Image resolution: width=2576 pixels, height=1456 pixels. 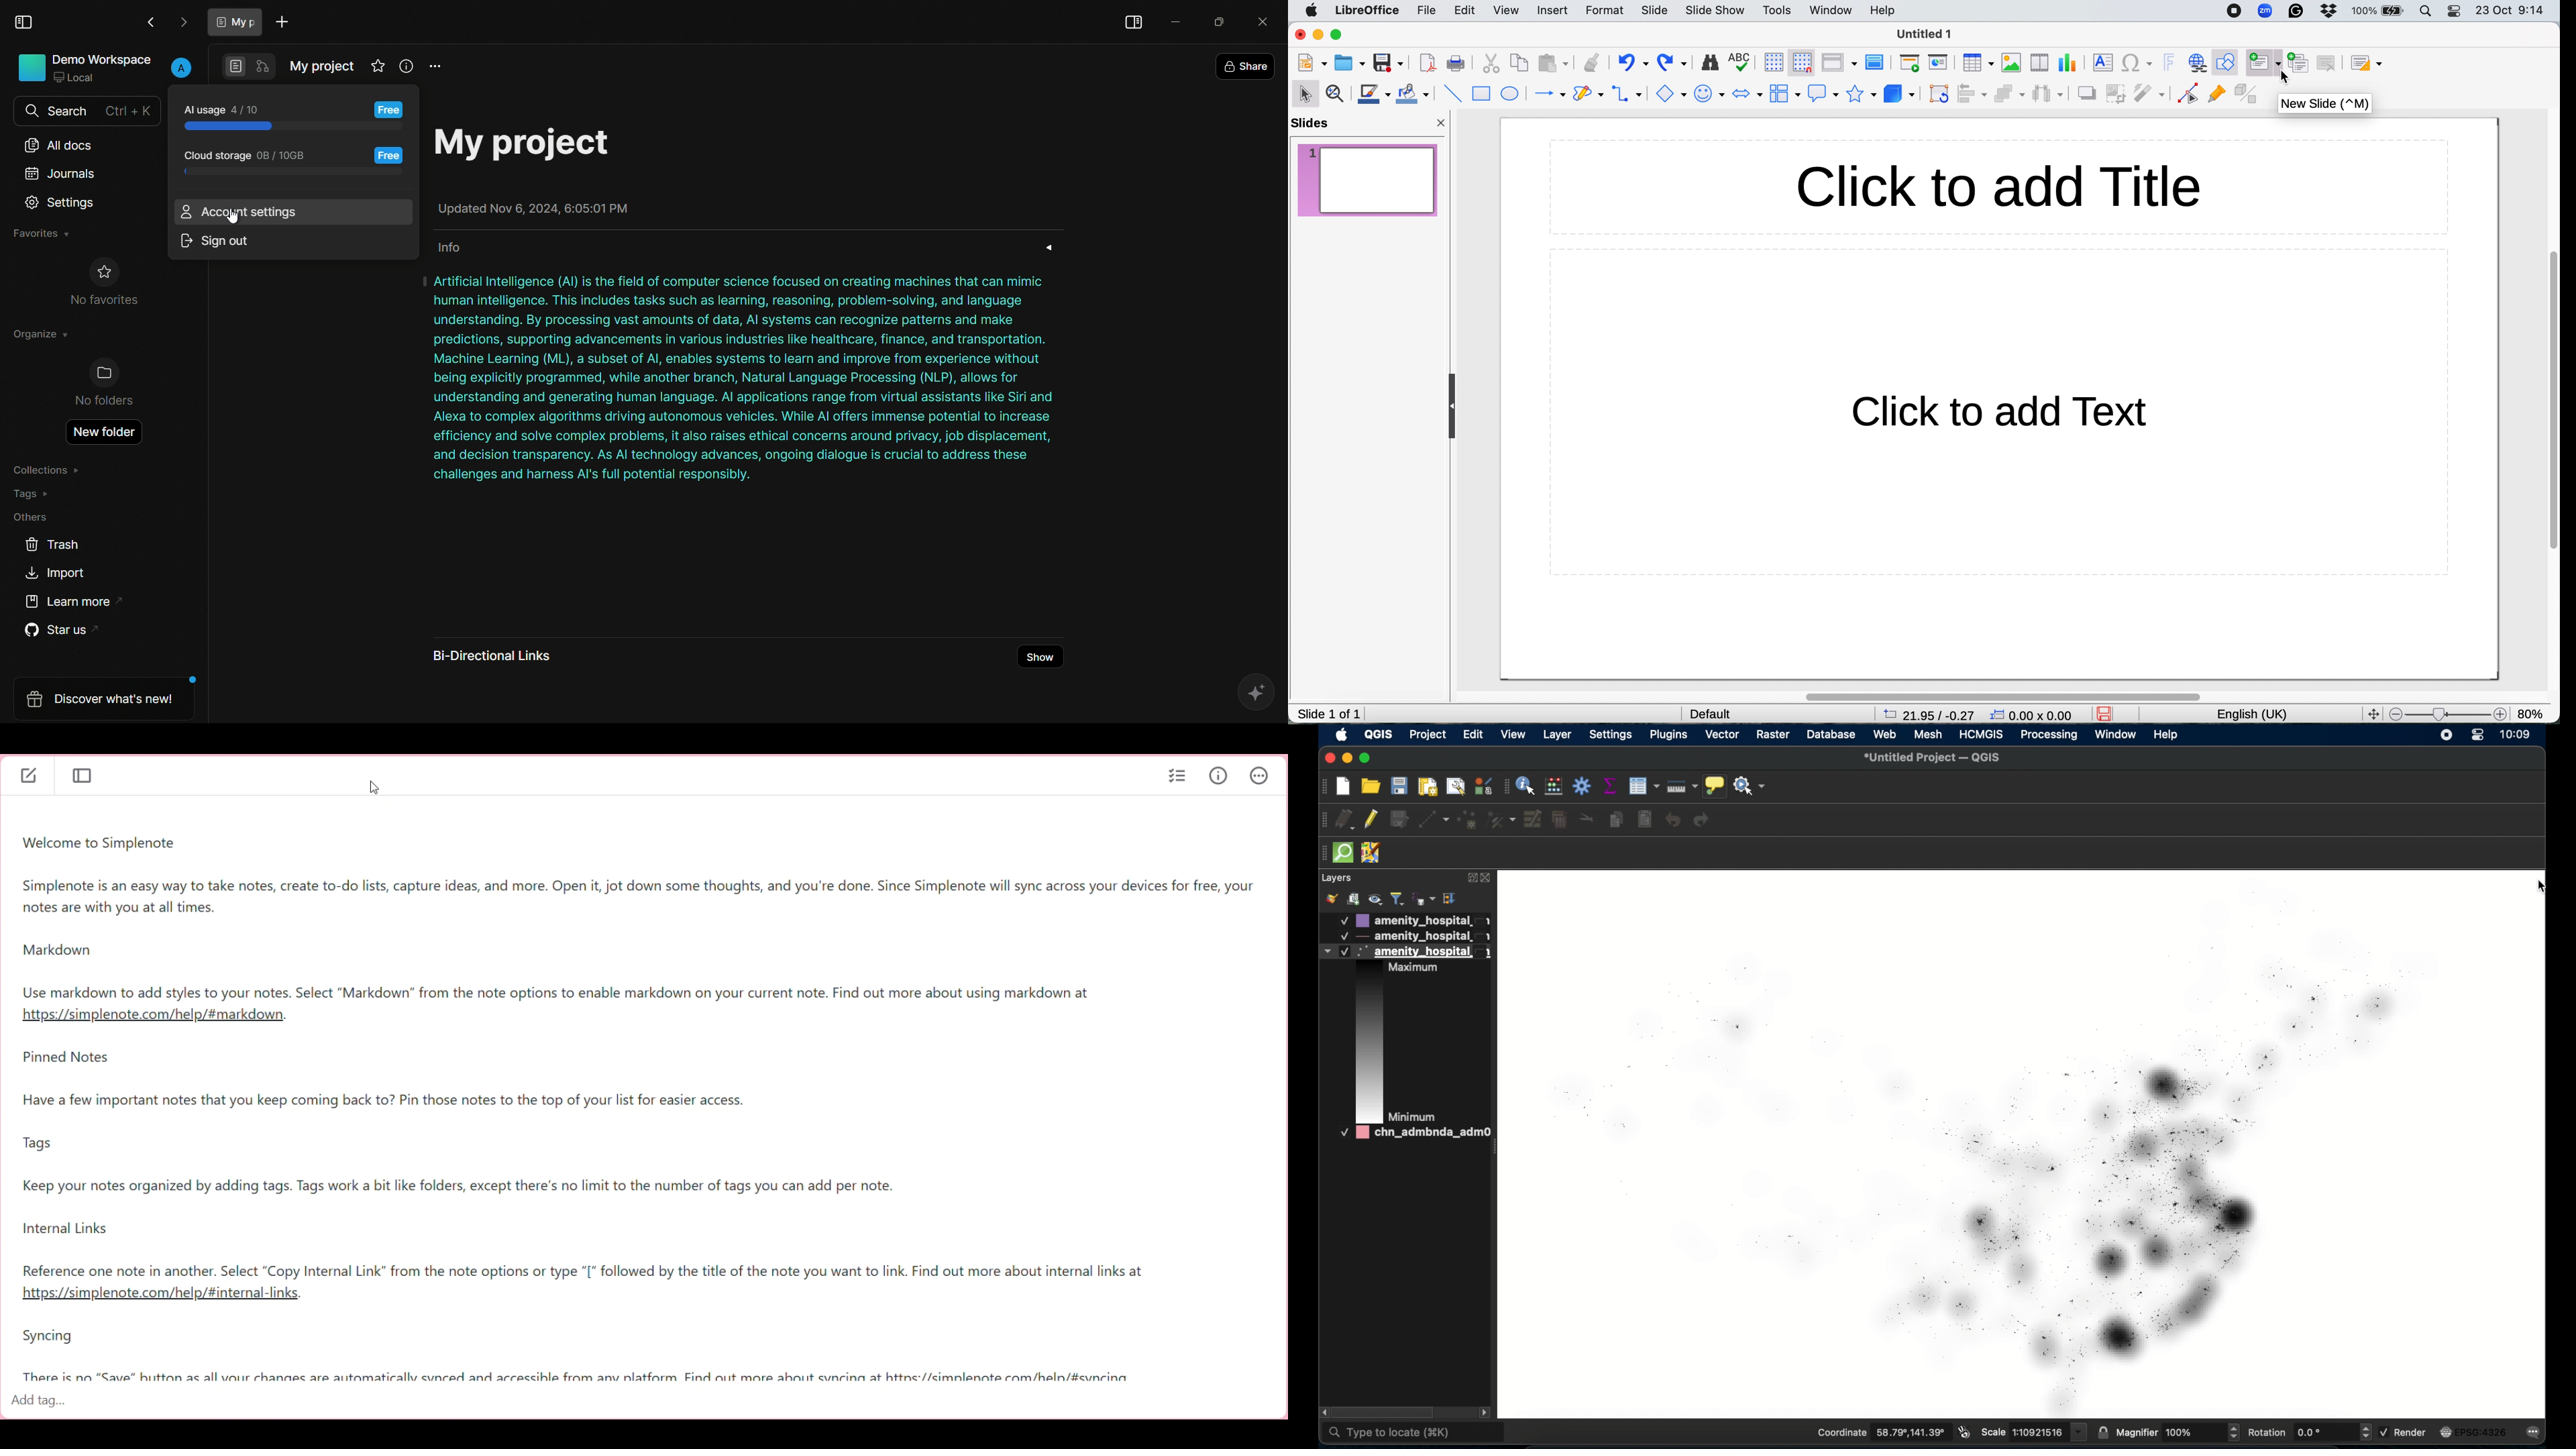 What do you see at coordinates (1349, 64) in the screenshot?
I see `open` at bounding box center [1349, 64].